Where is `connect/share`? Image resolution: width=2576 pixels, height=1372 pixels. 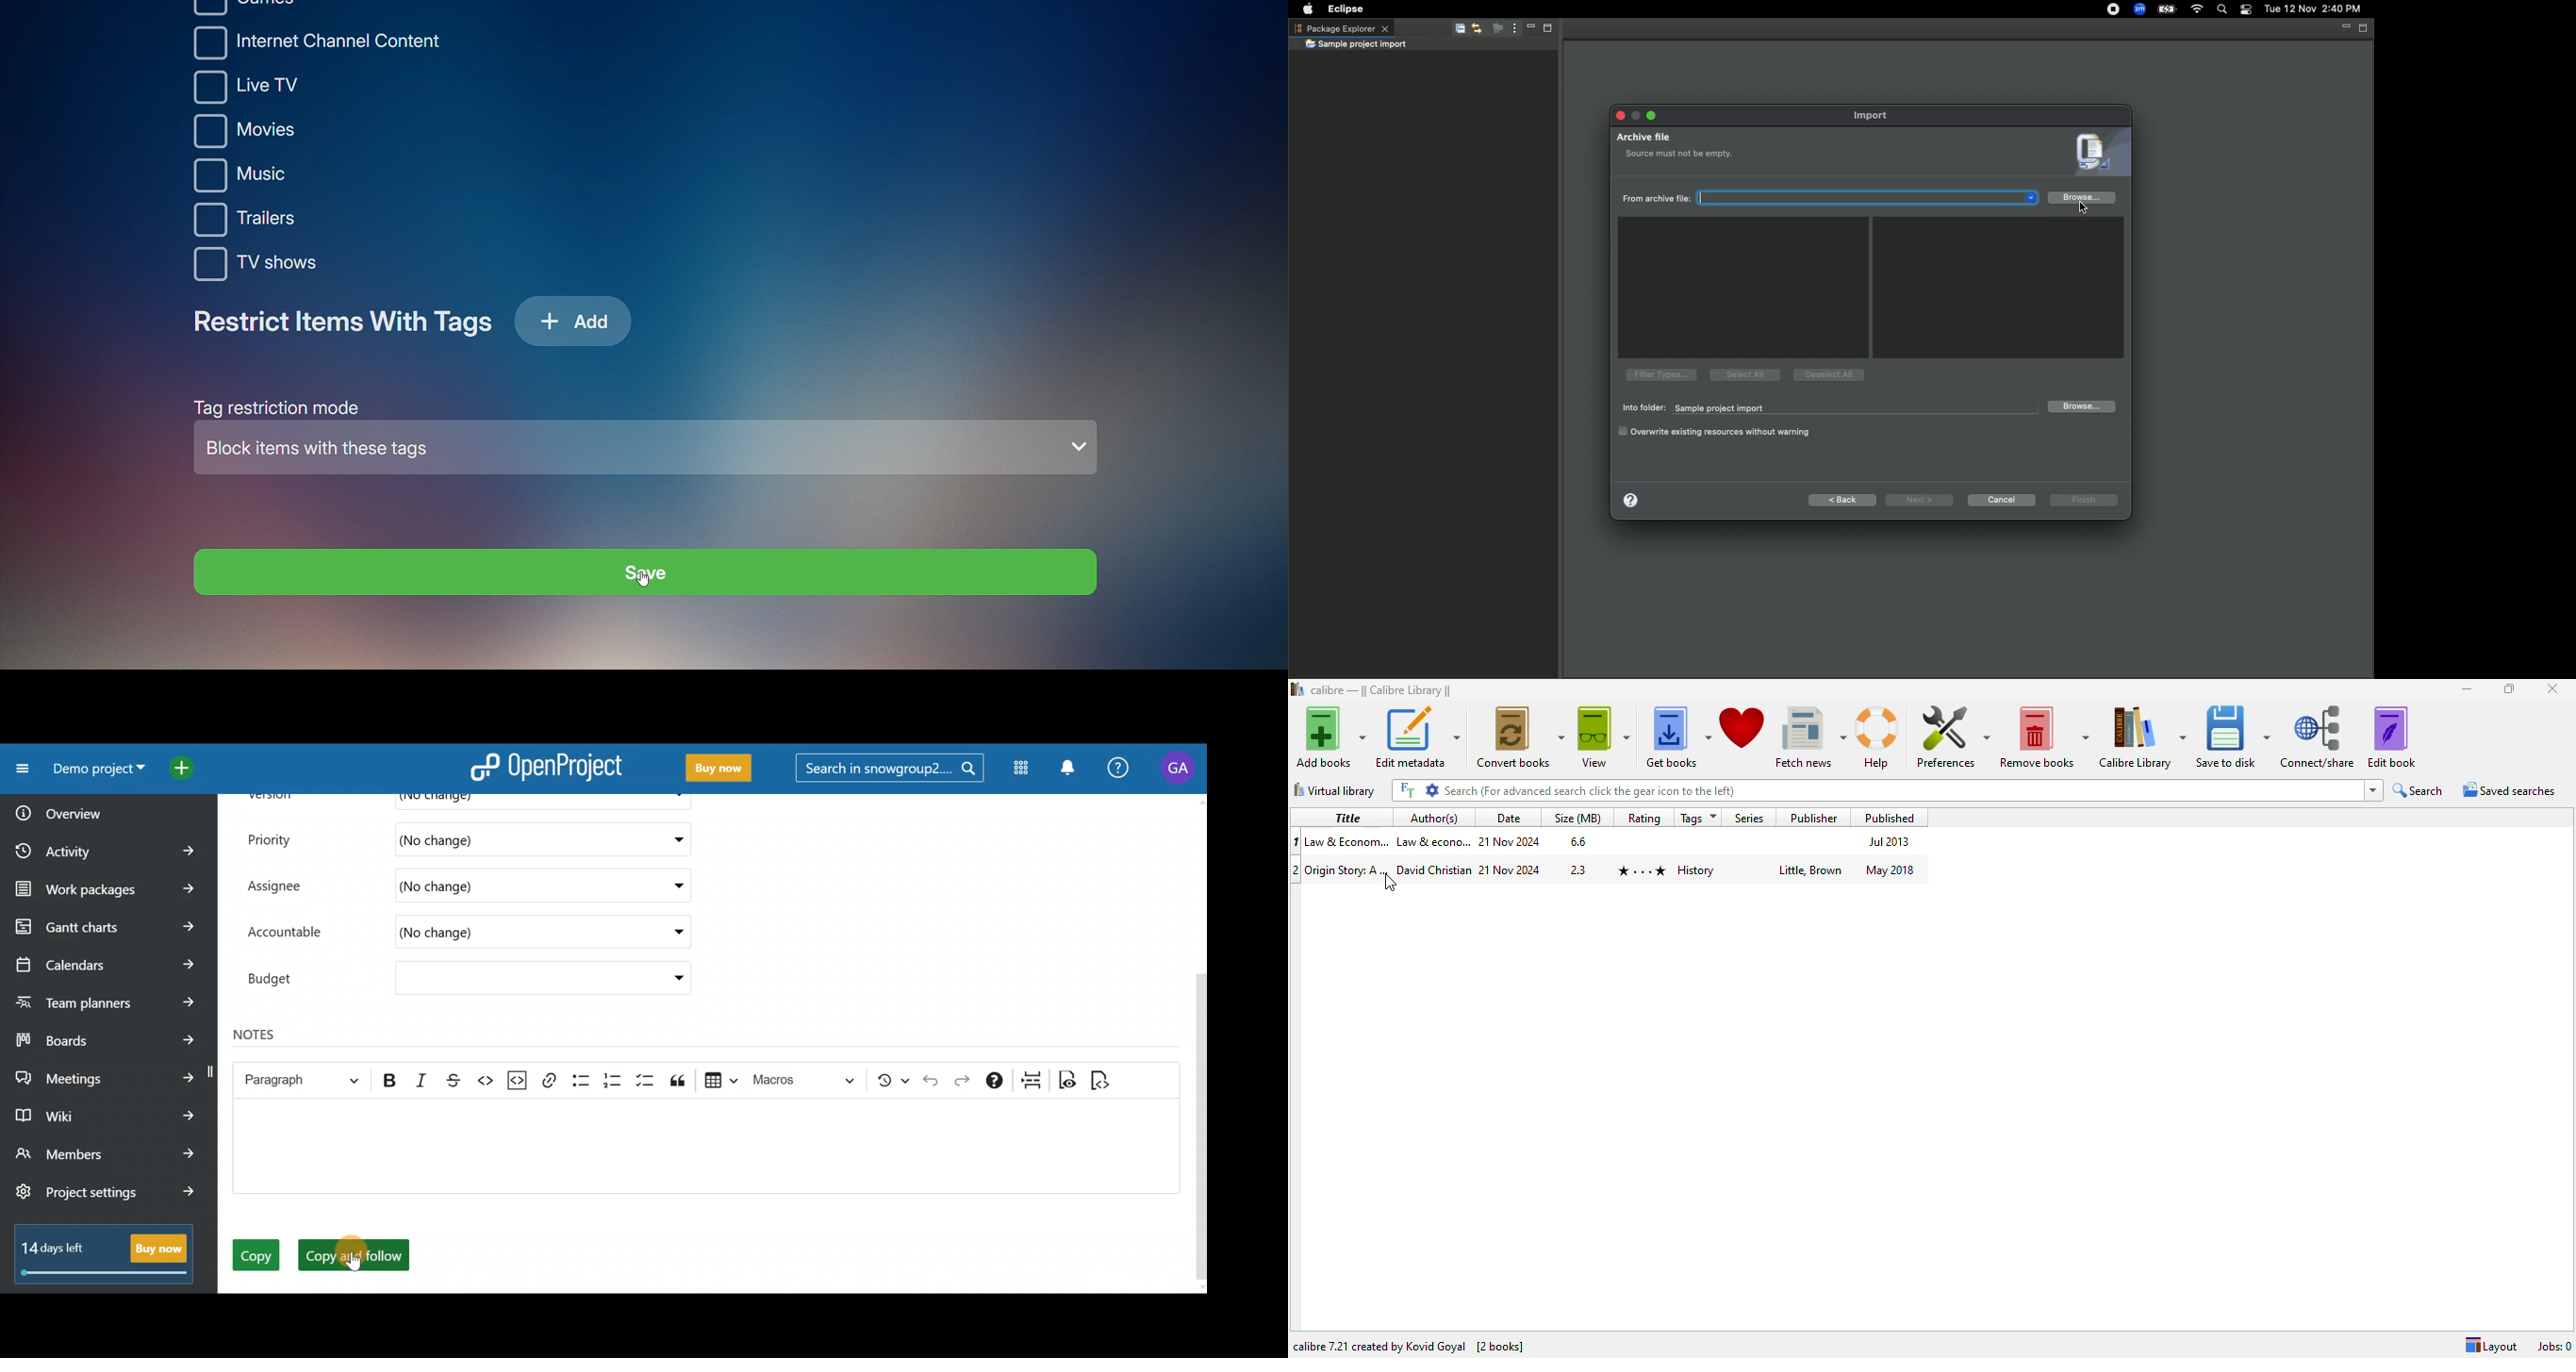
connect/share is located at coordinates (2318, 737).